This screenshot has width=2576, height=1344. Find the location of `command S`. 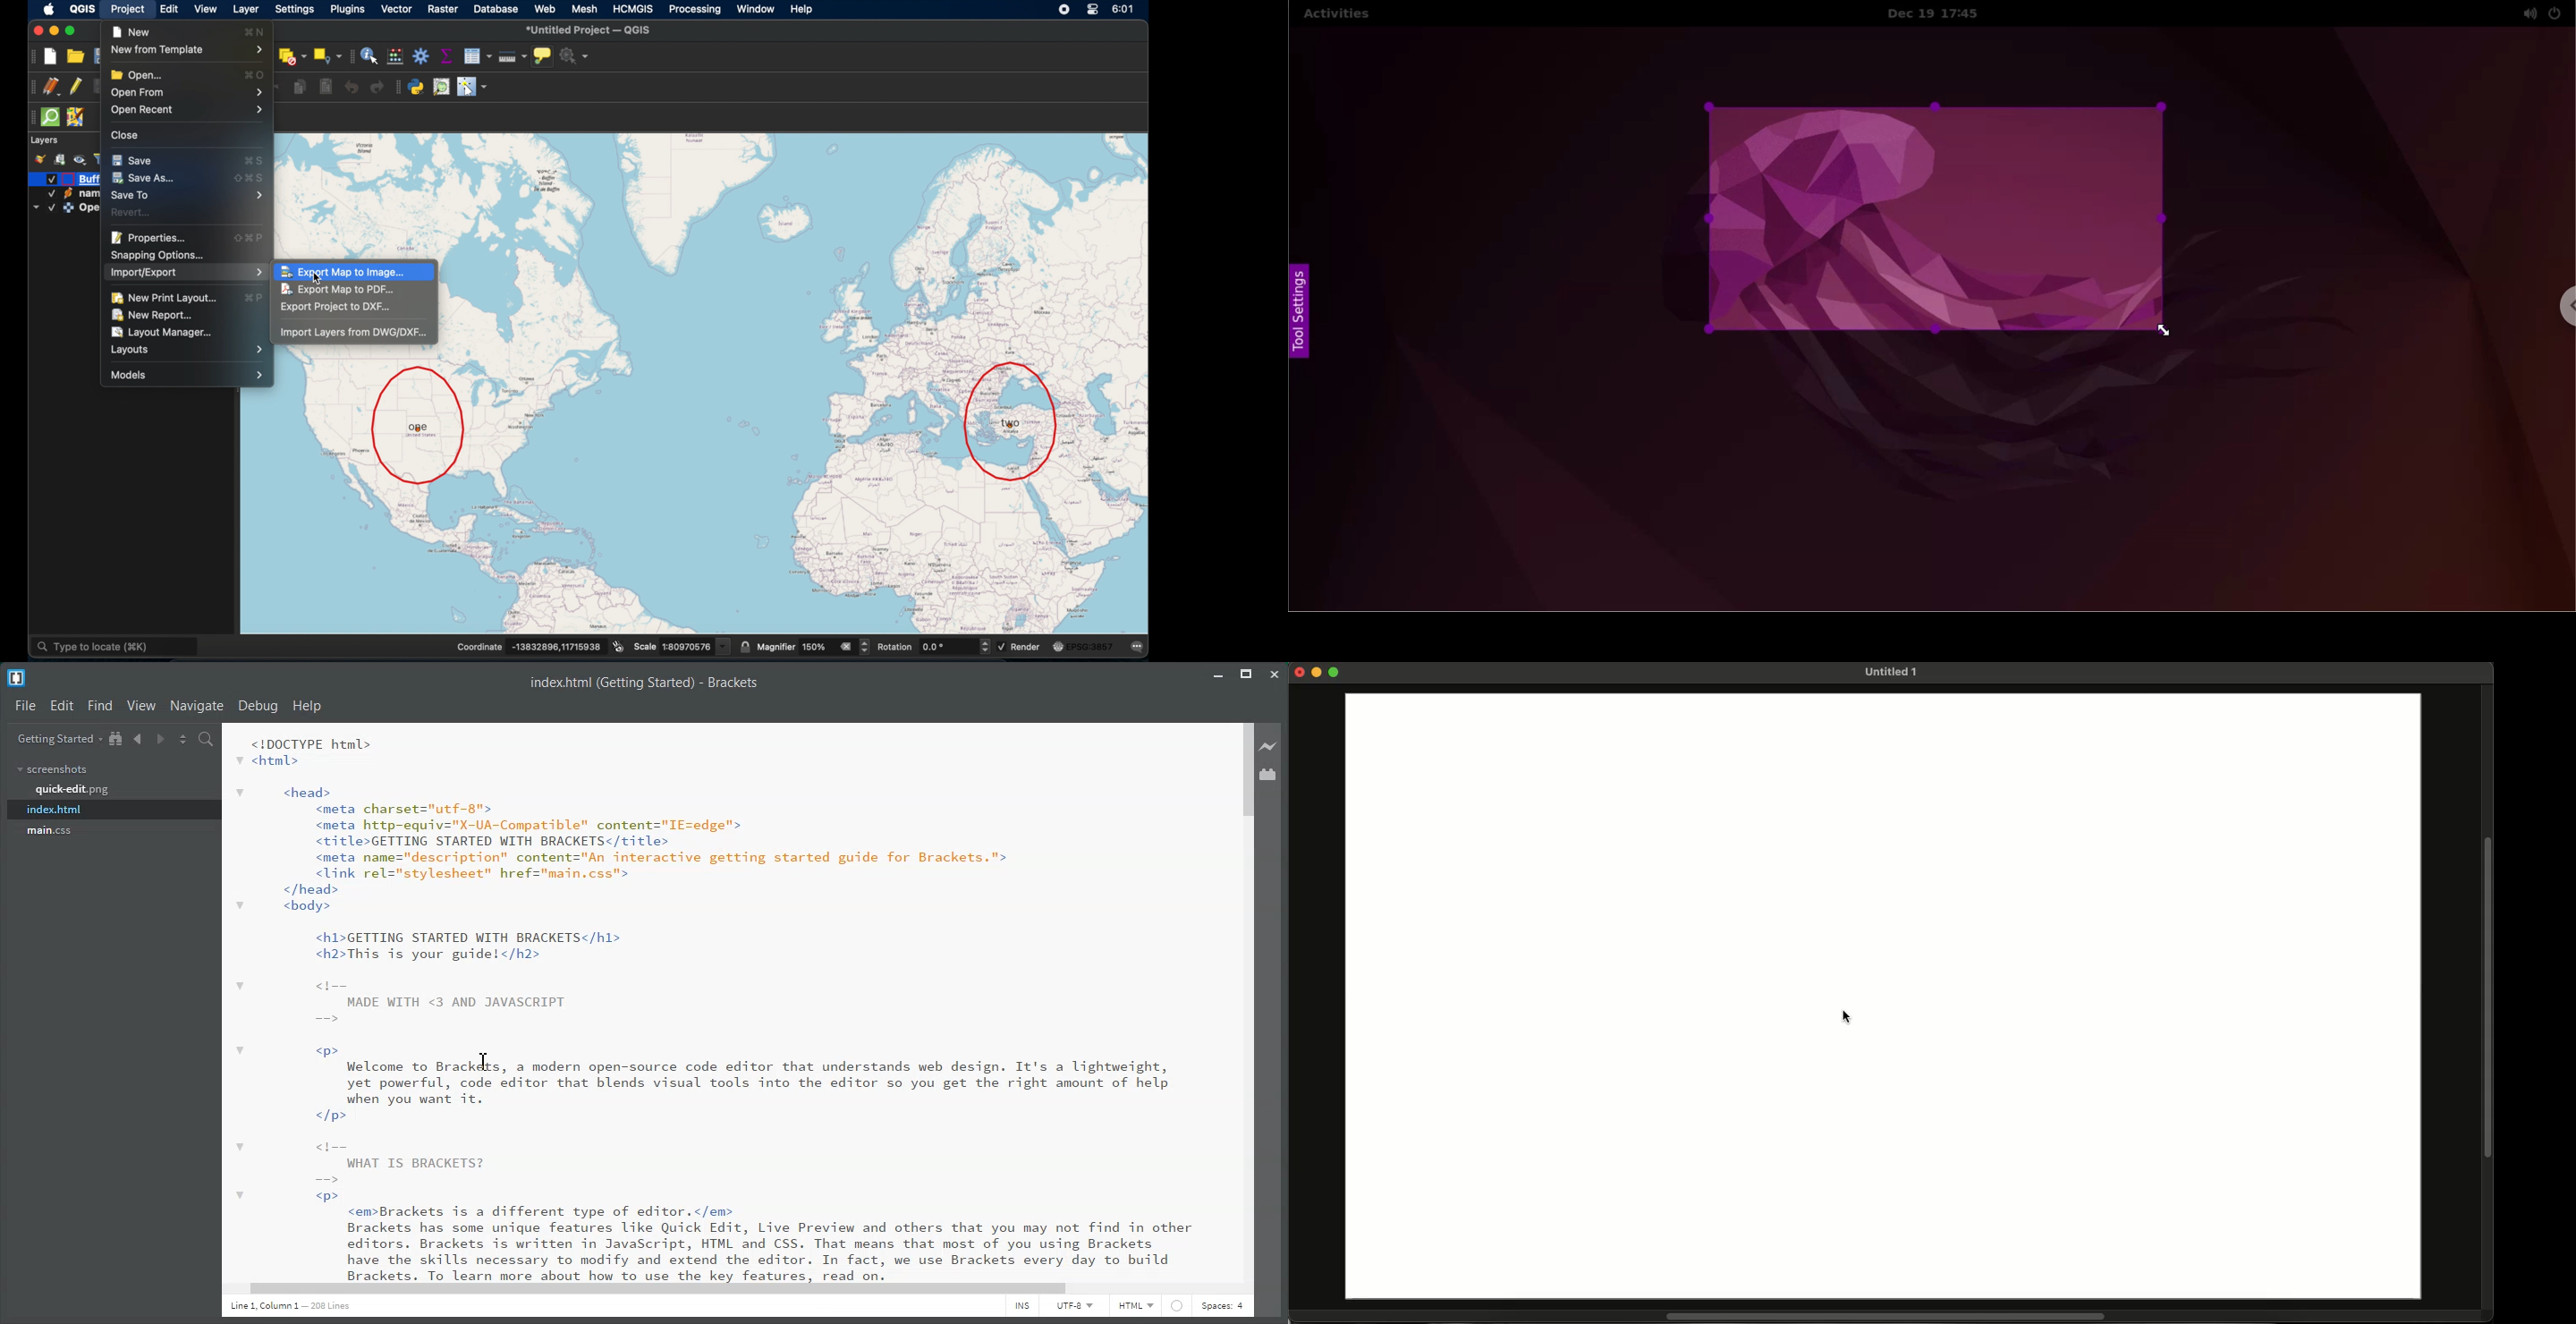

command S is located at coordinates (260, 159).